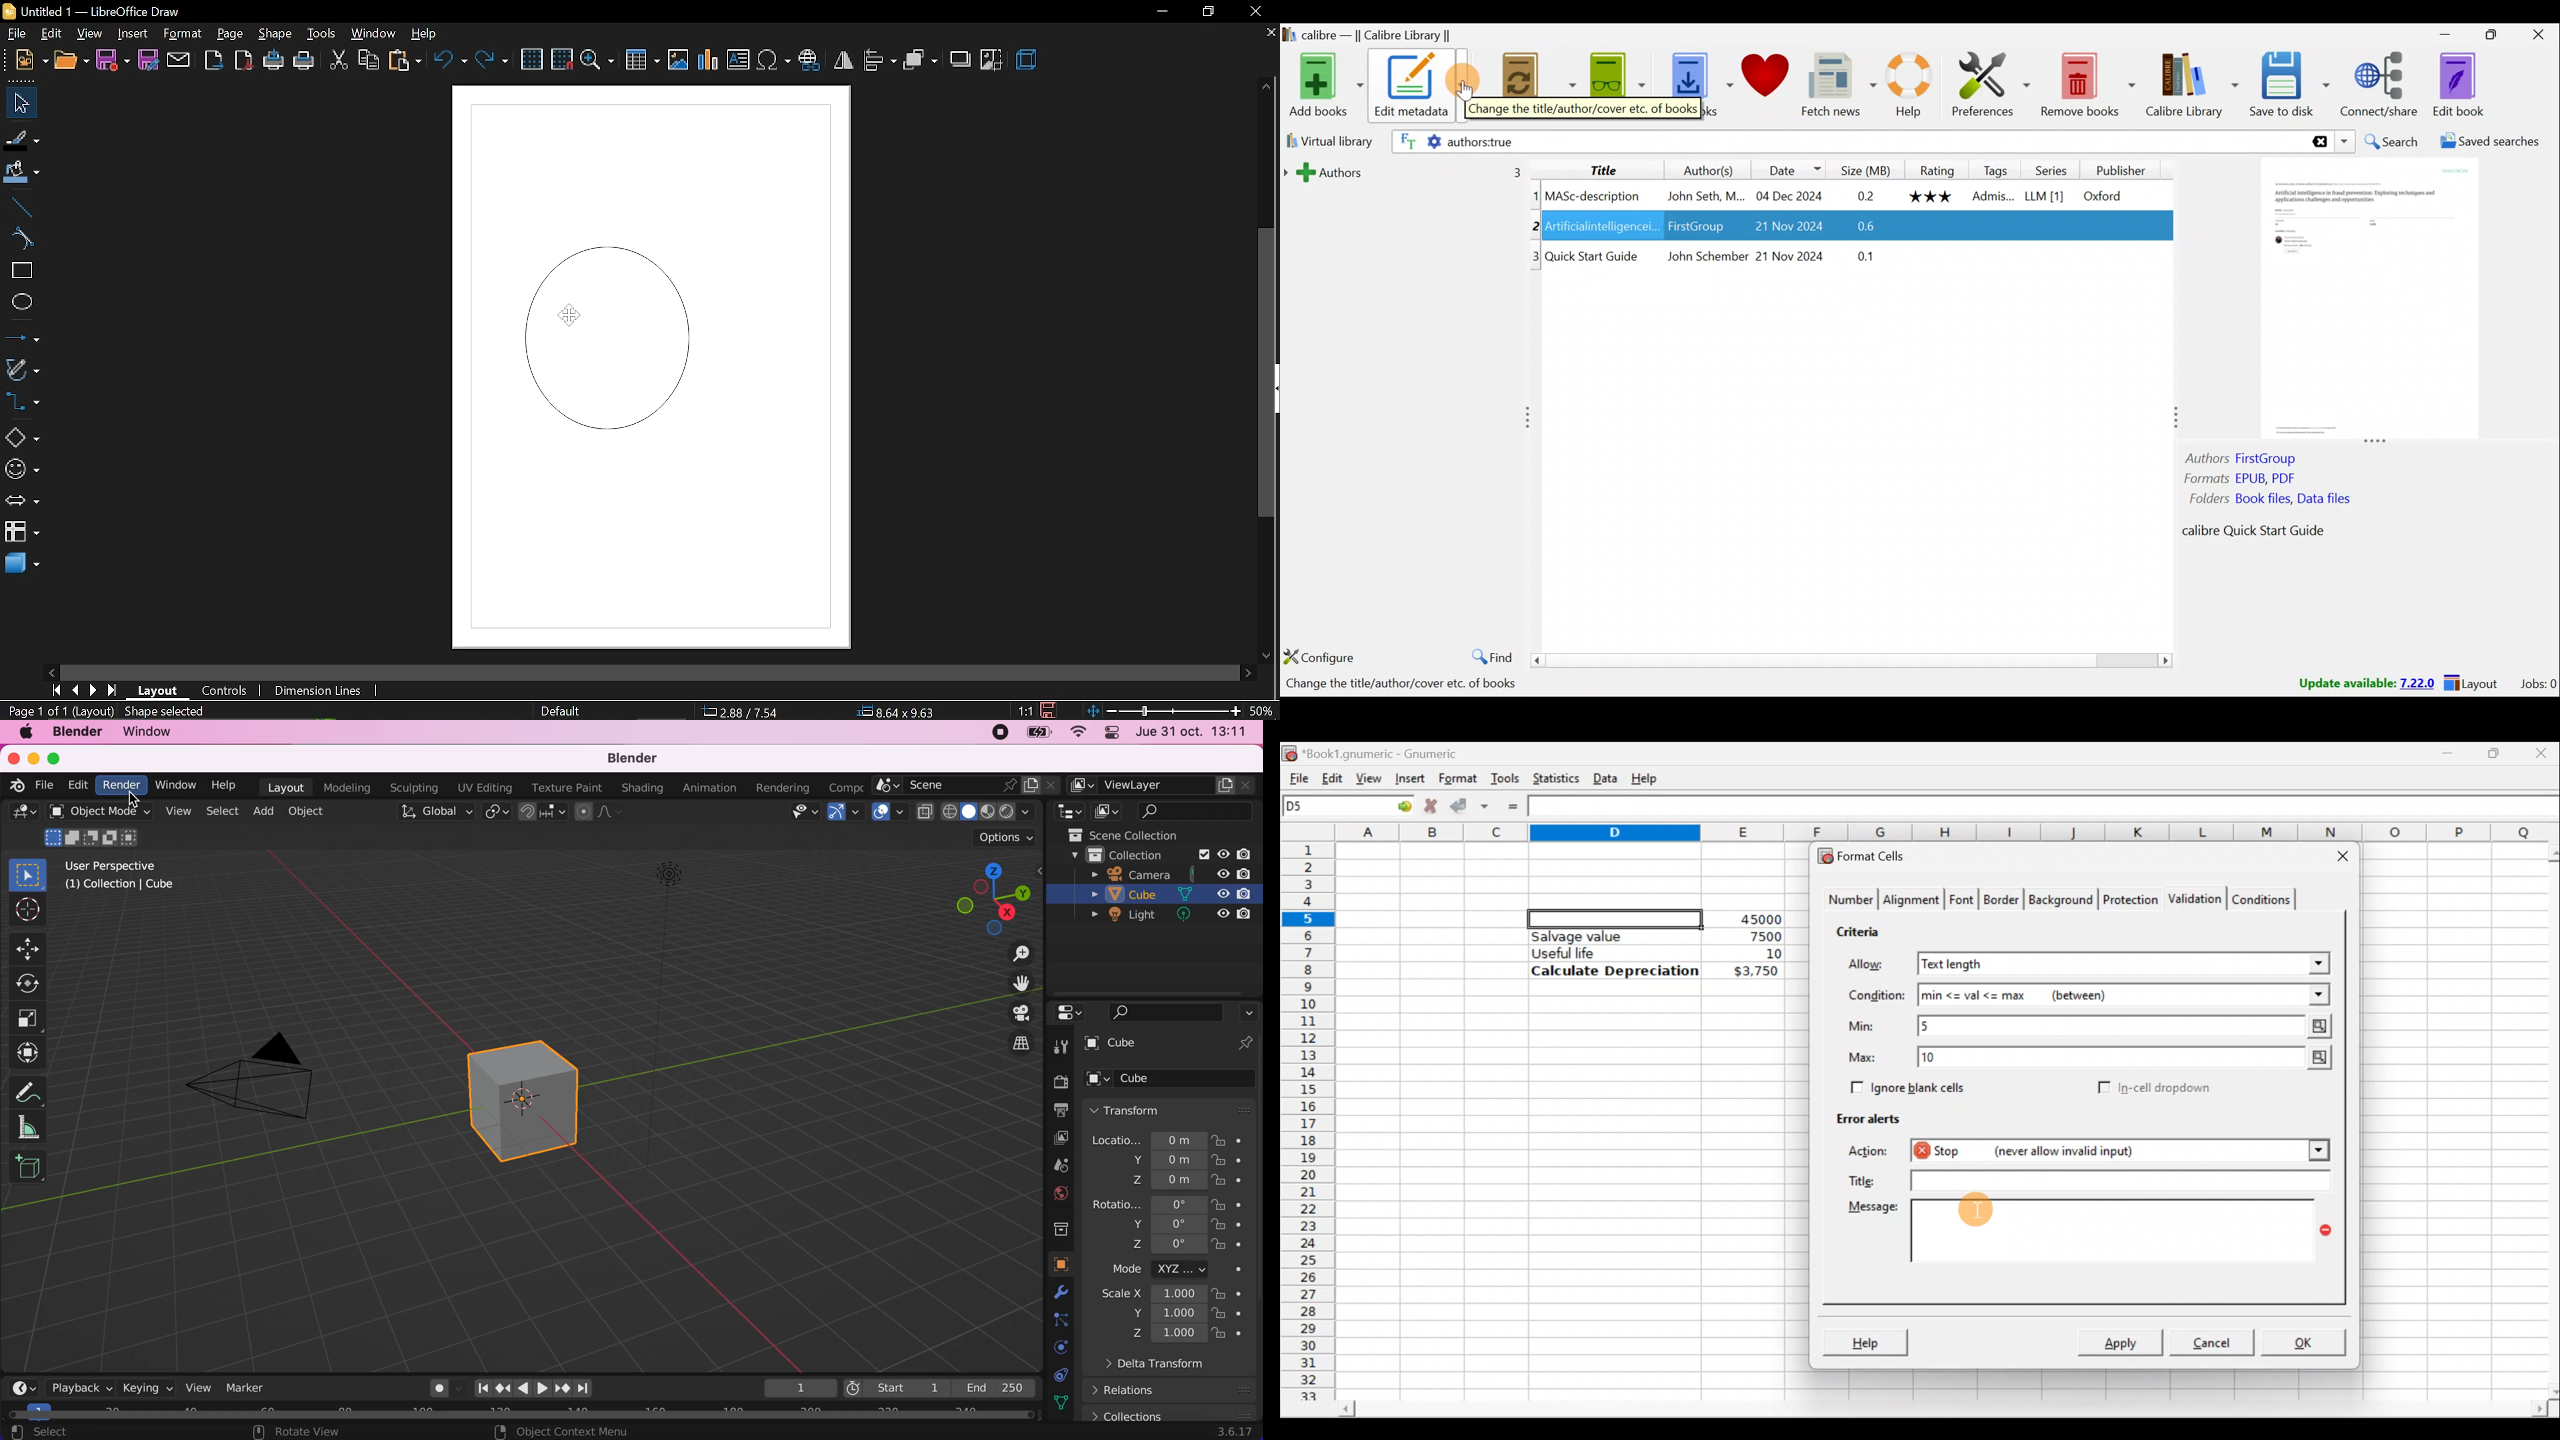  I want to click on Number, so click(1847, 901).